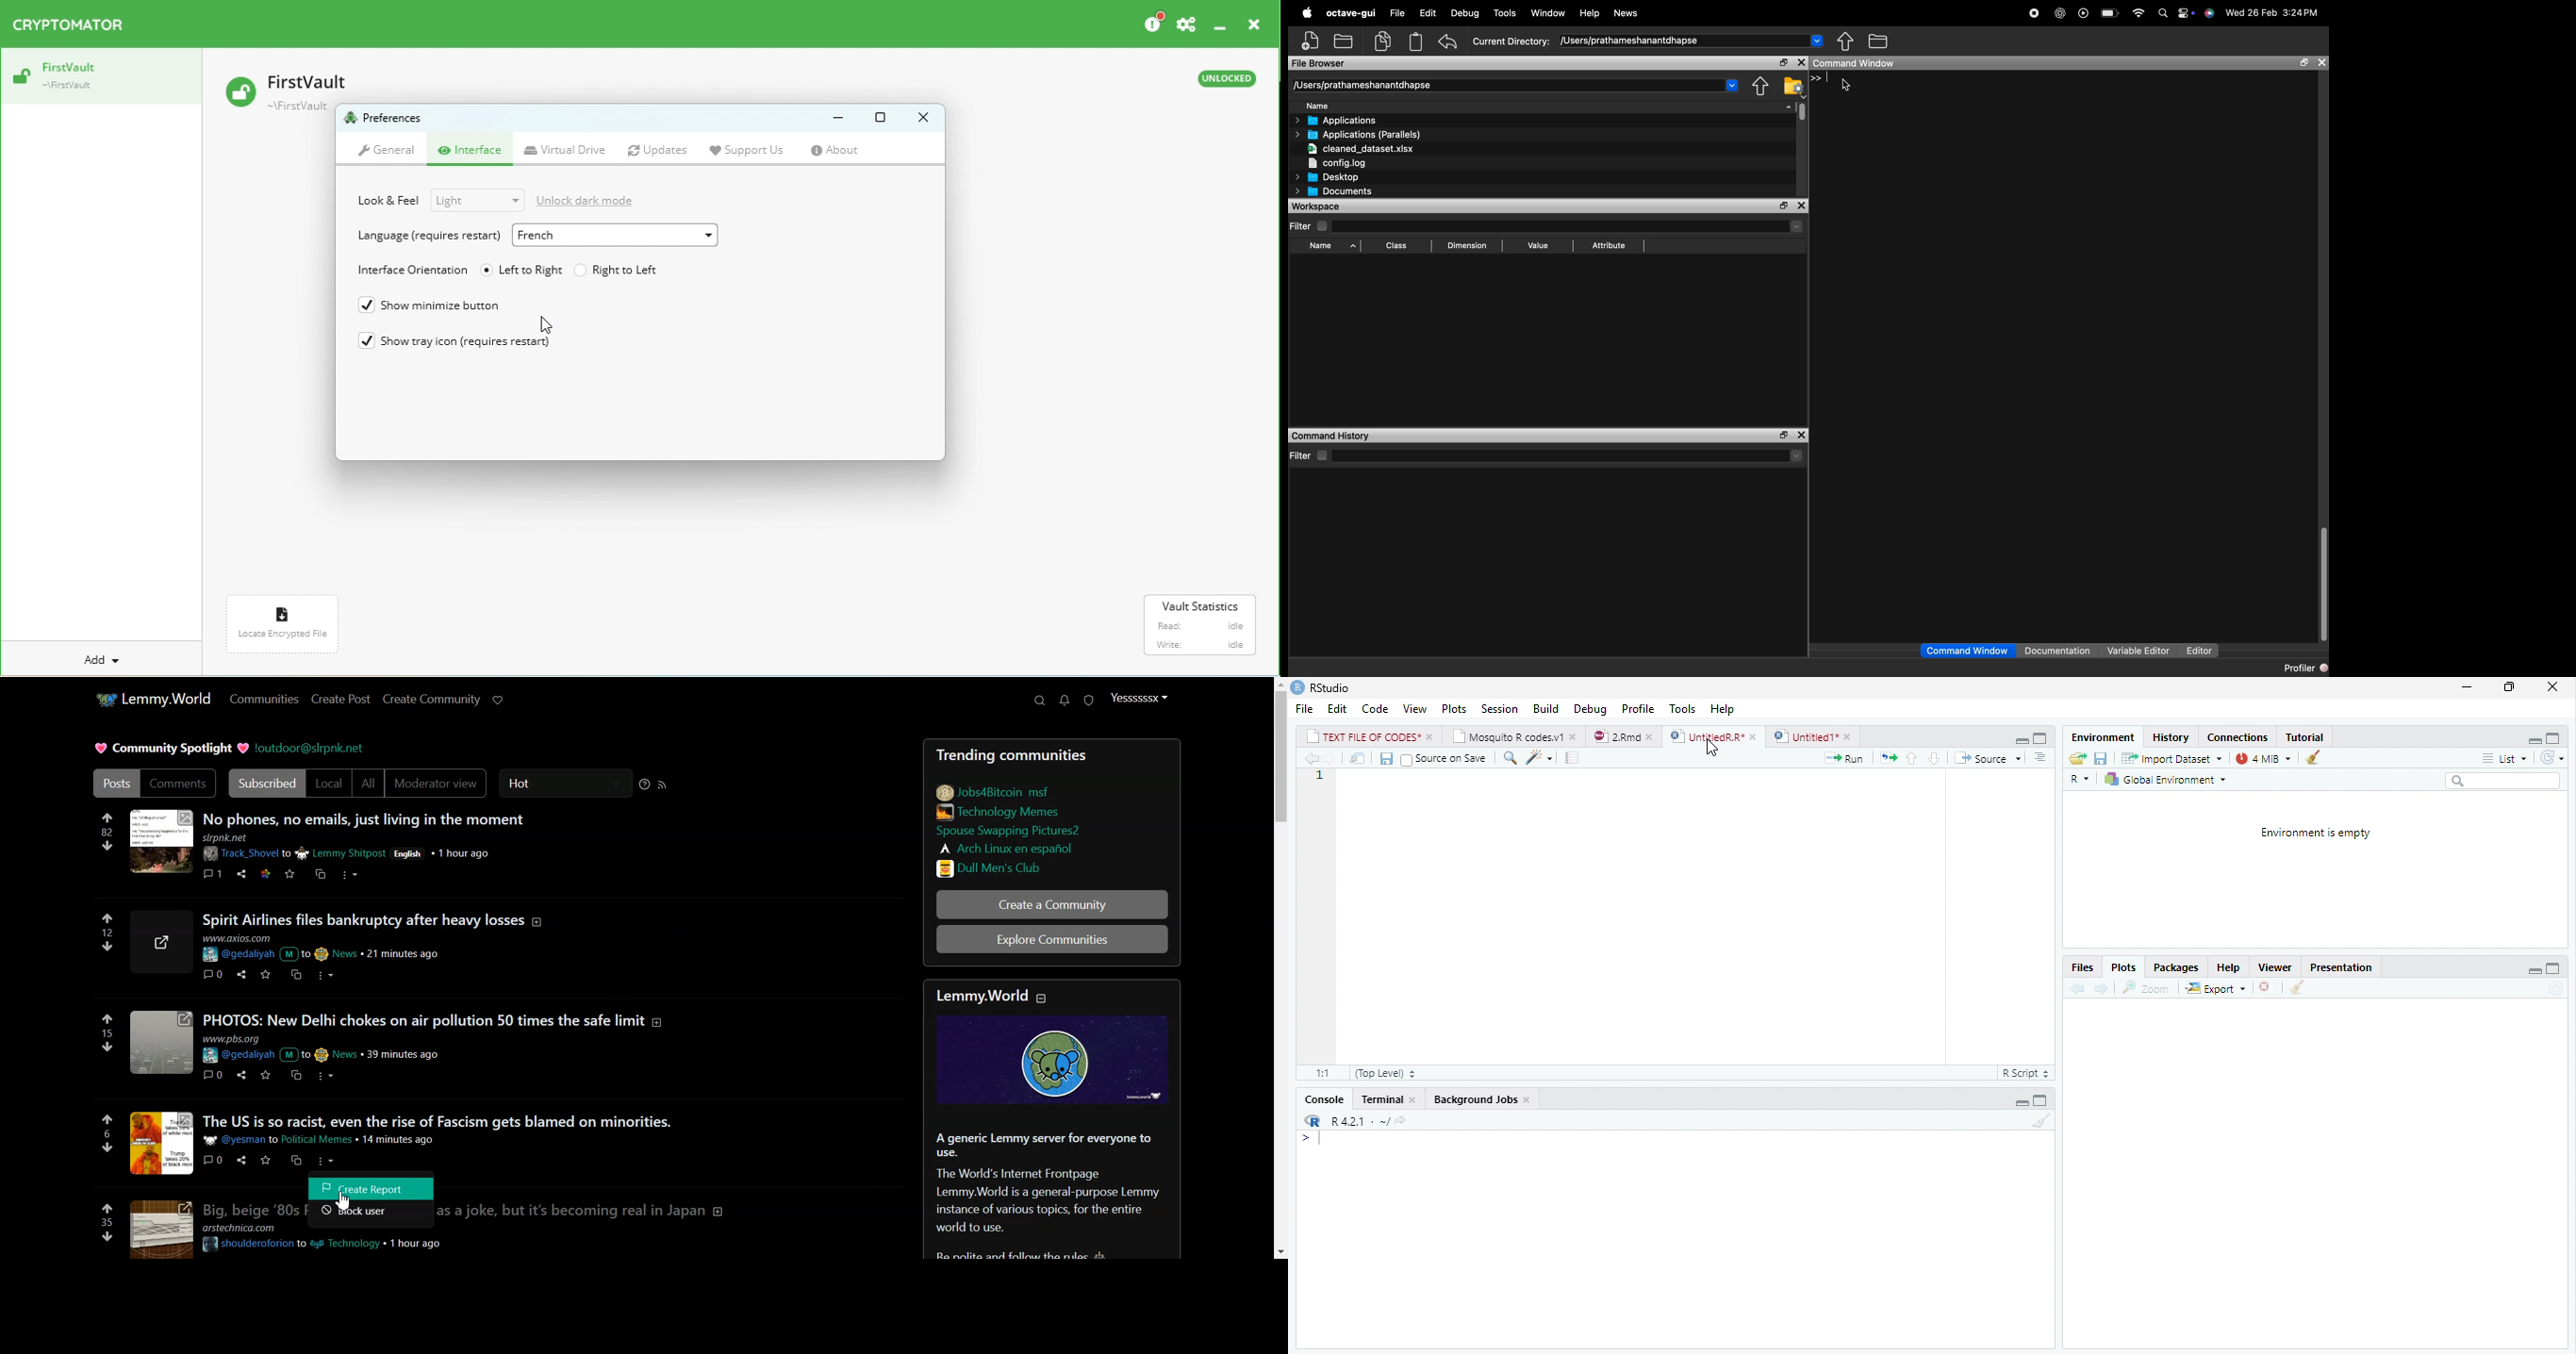 This screenshot has width=2576, height=1372. I want to click on Plots, so click(2125, 968).